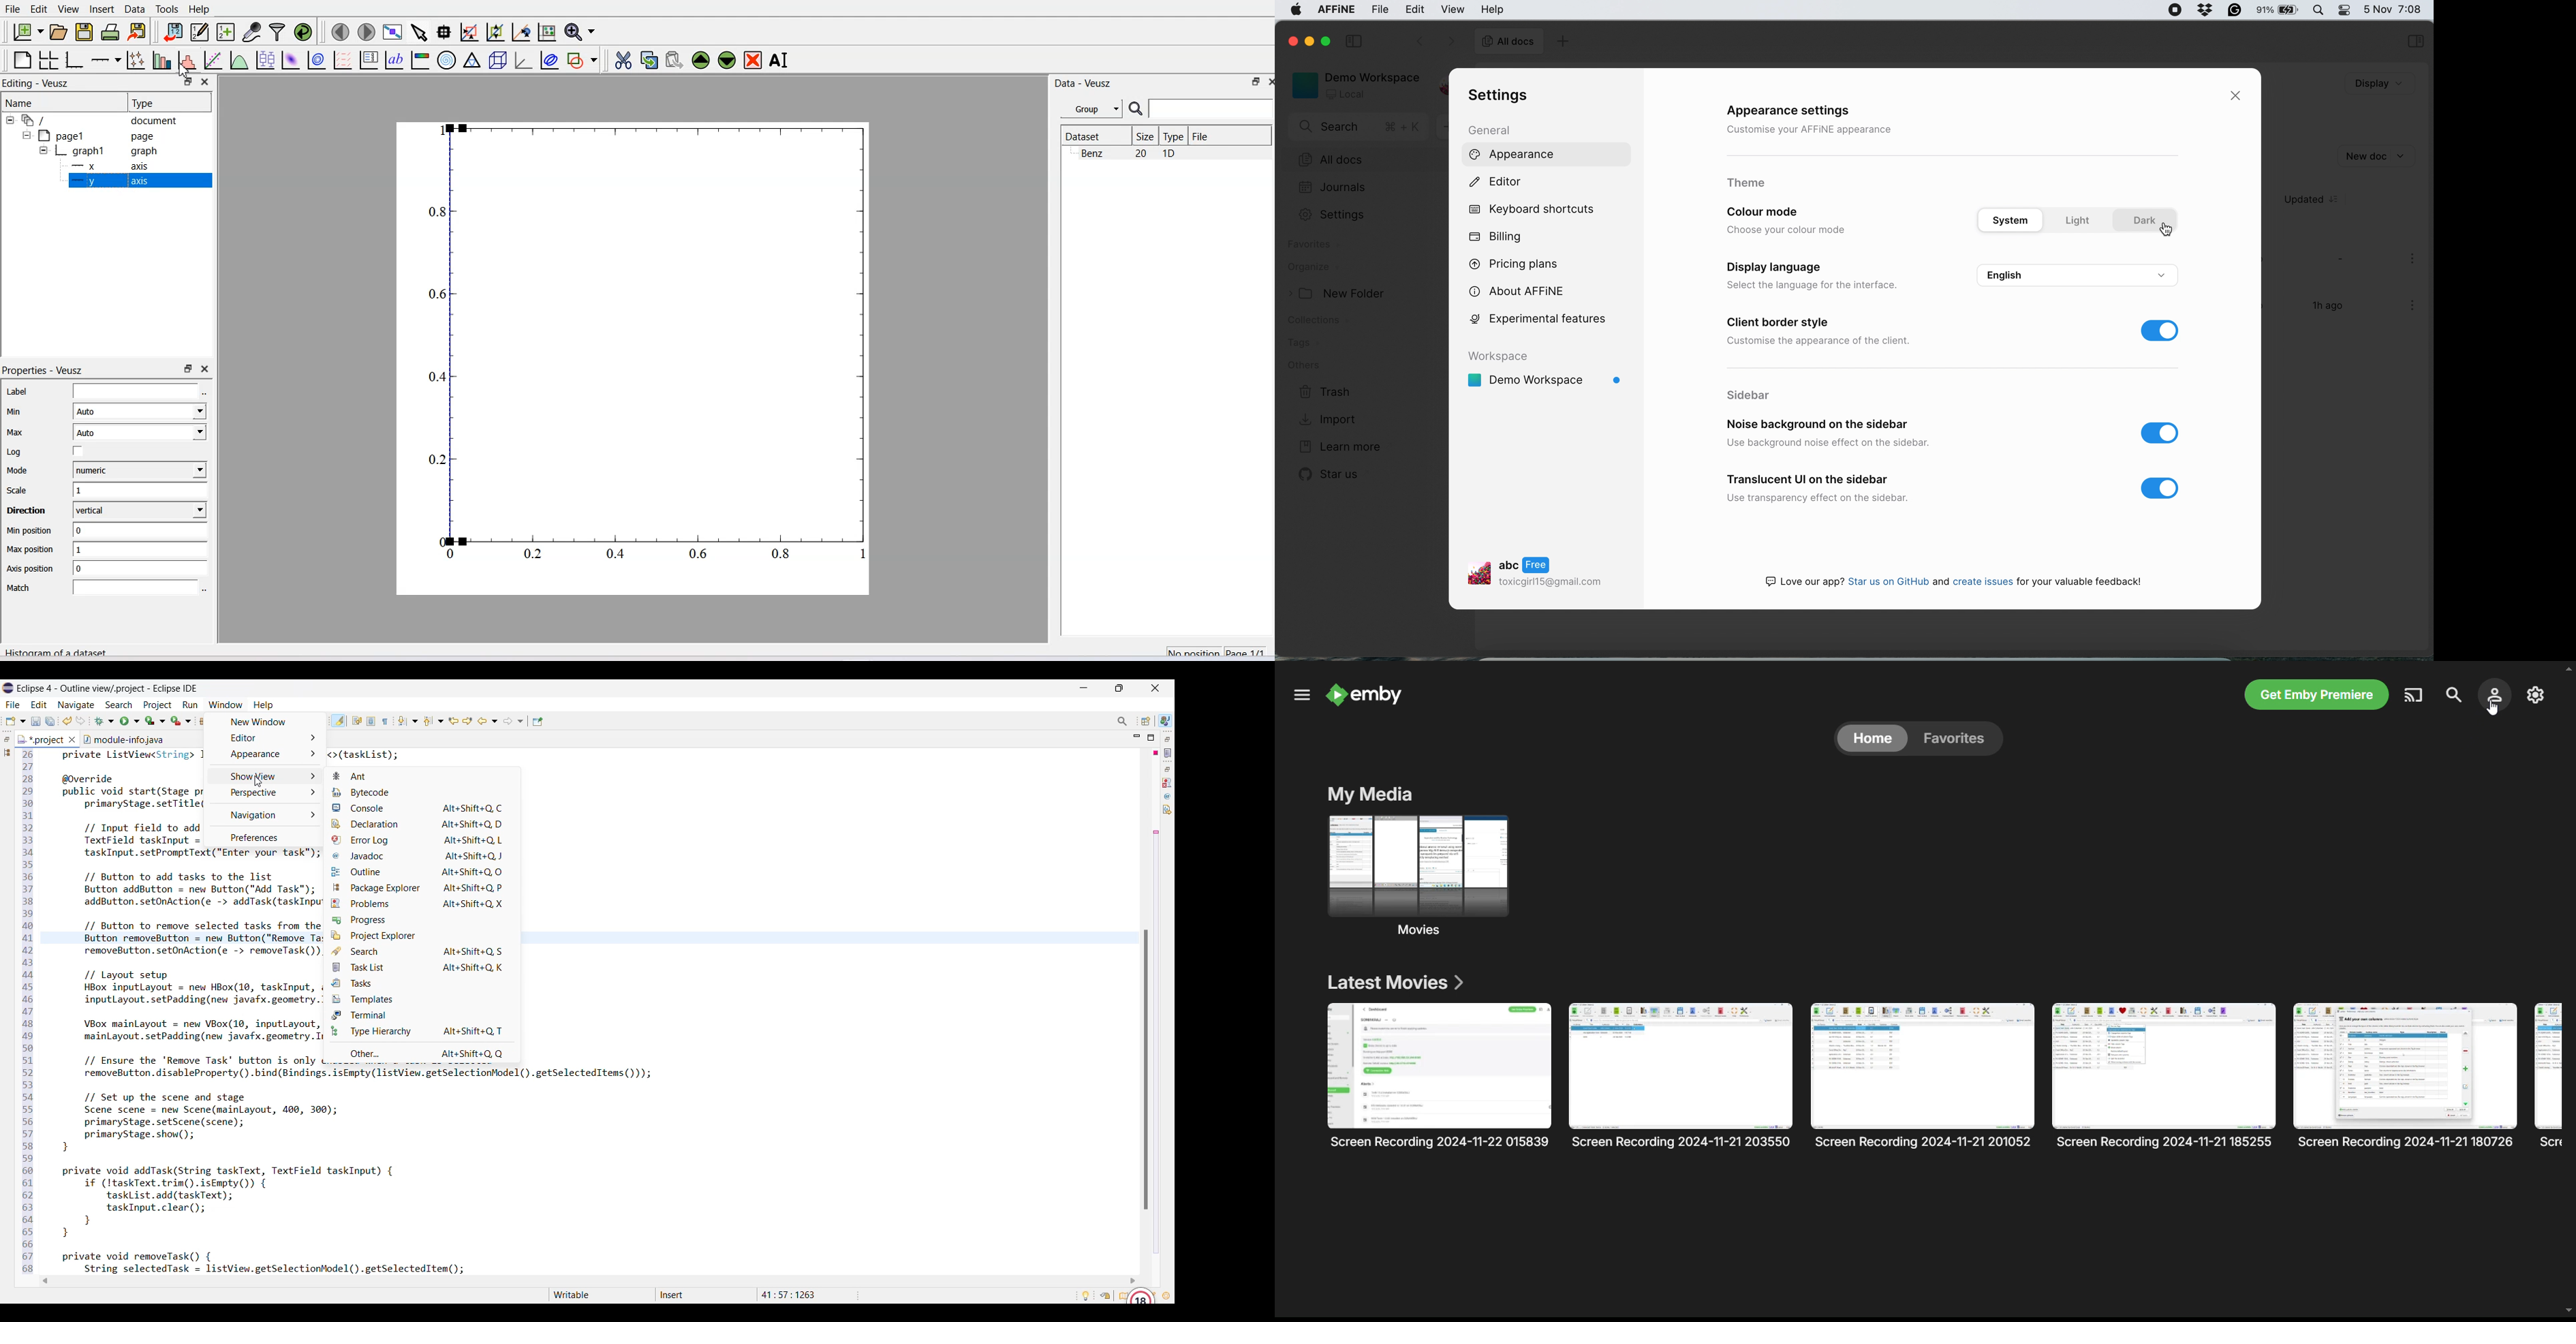 The width and height of the screenshot is (2576, 1344). What do you see at coordinates (7, 752) in the screenshot?
I see `Package explorer` at bounding box center [7, 752].